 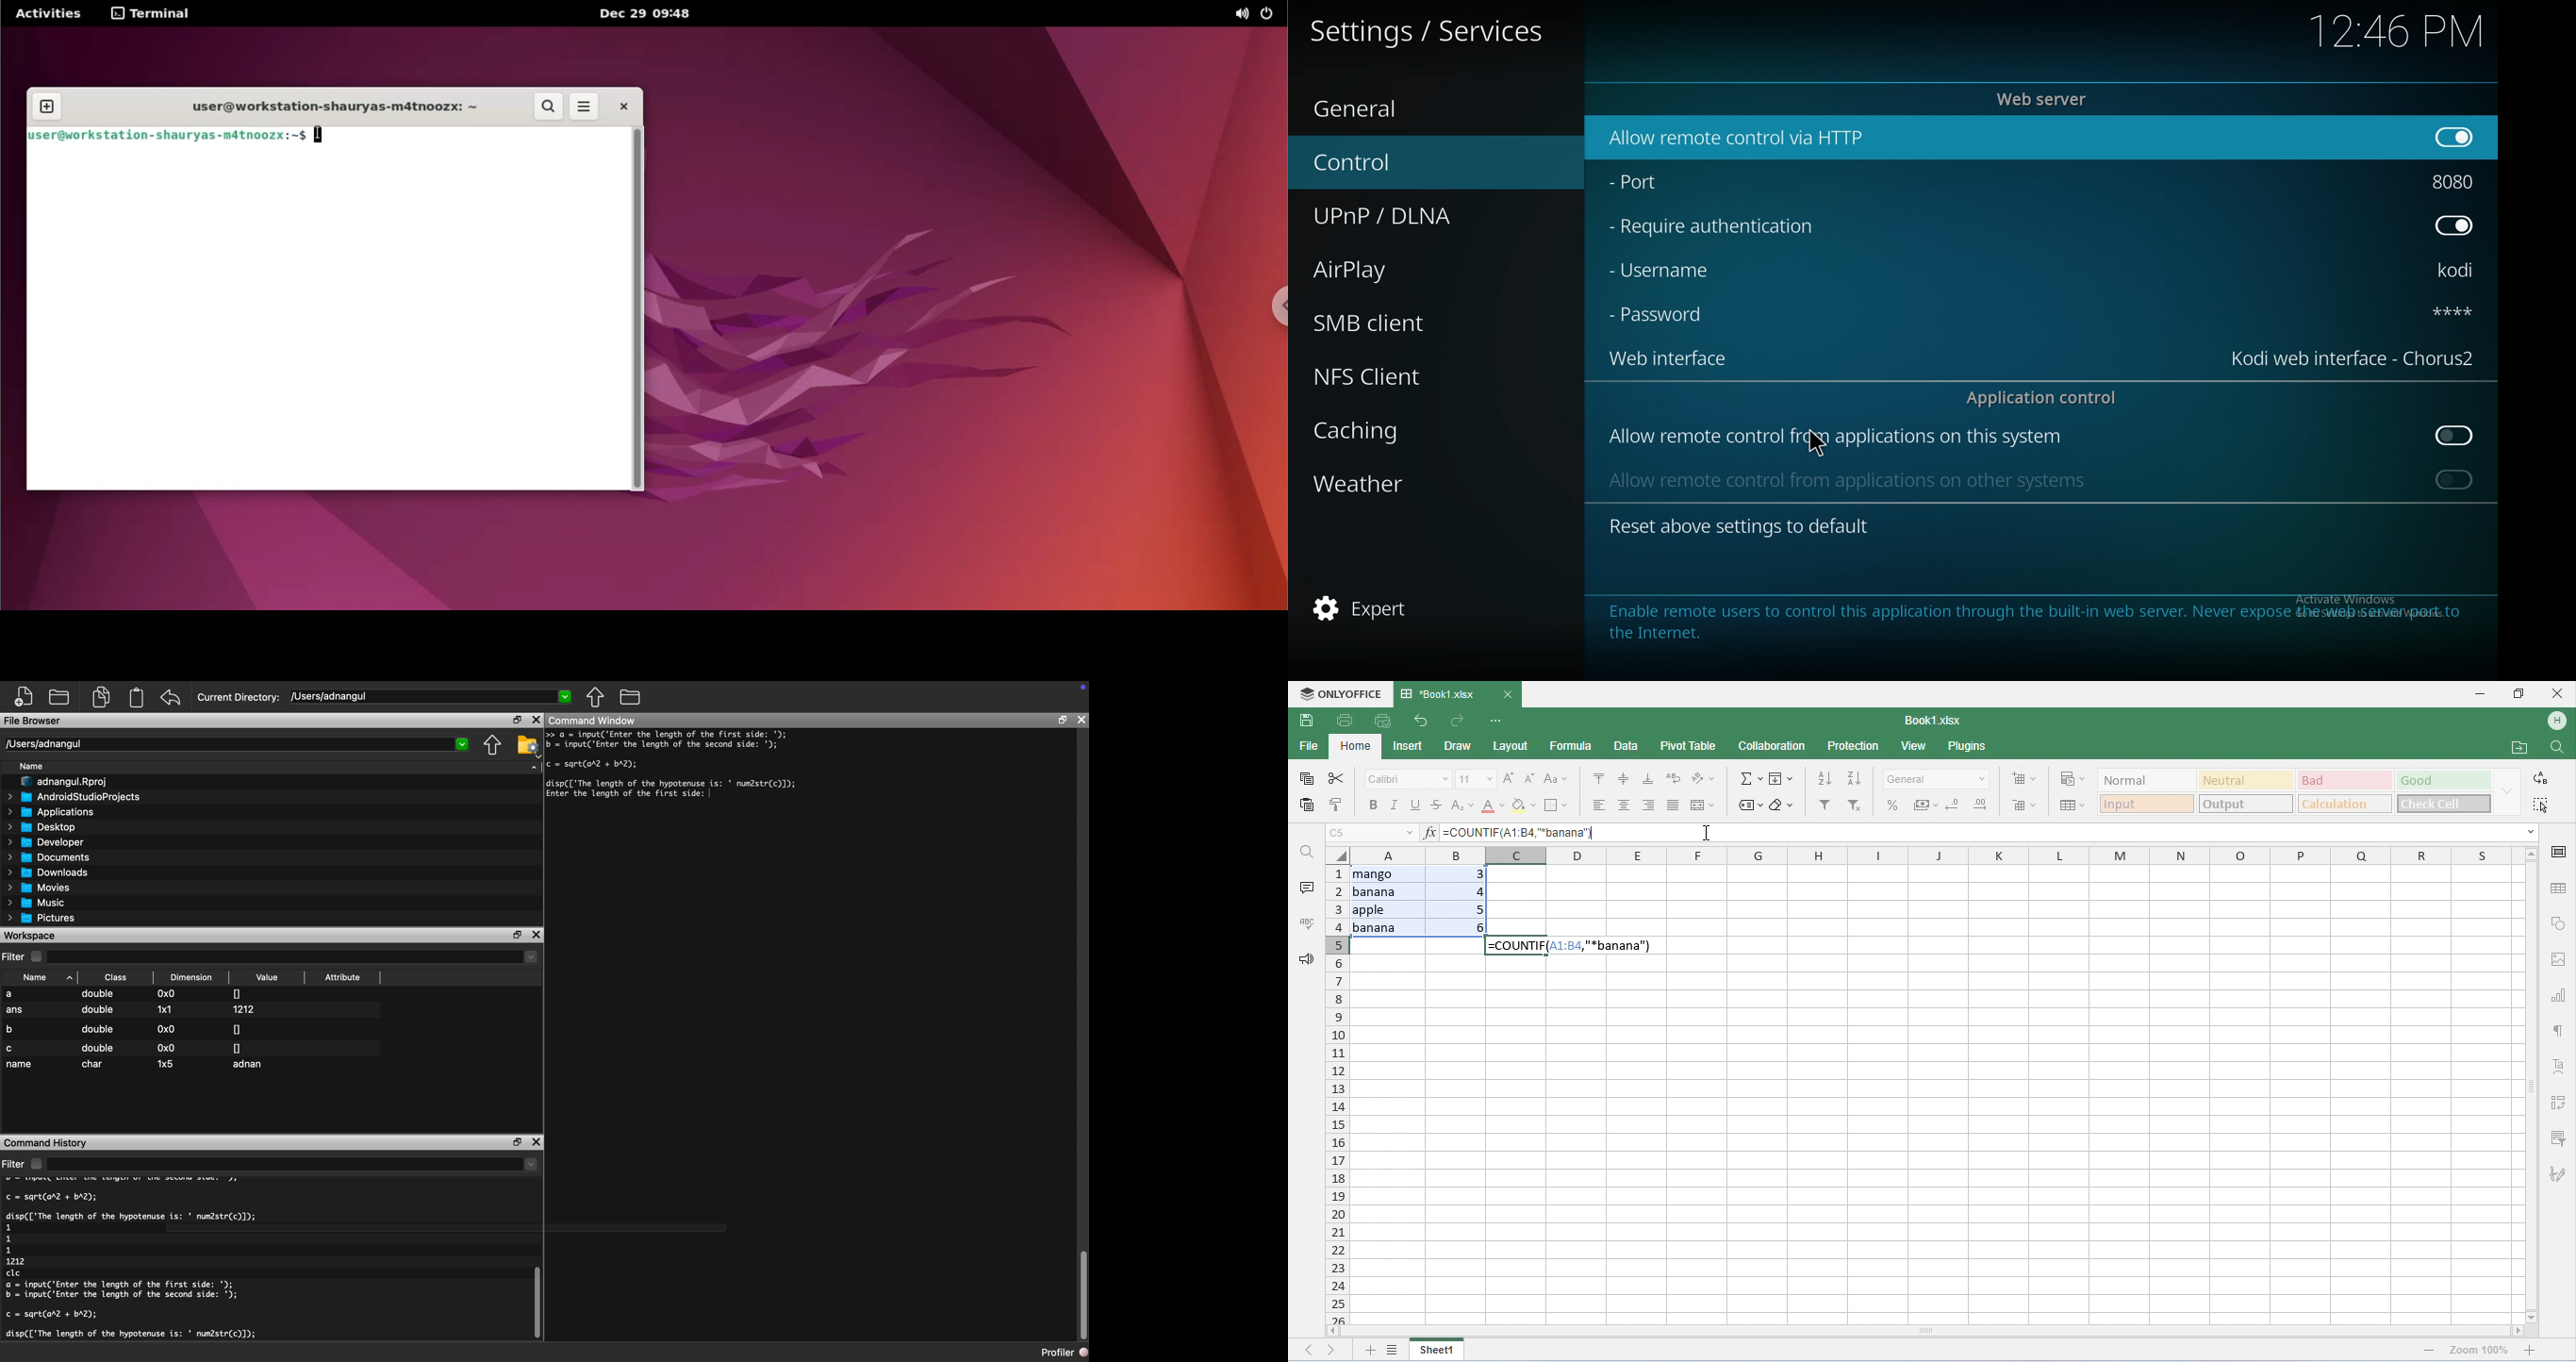 What do you see at coordinates (1460, 720) in the screenshot?
I see `redo` at bounding box center [1460, 720].